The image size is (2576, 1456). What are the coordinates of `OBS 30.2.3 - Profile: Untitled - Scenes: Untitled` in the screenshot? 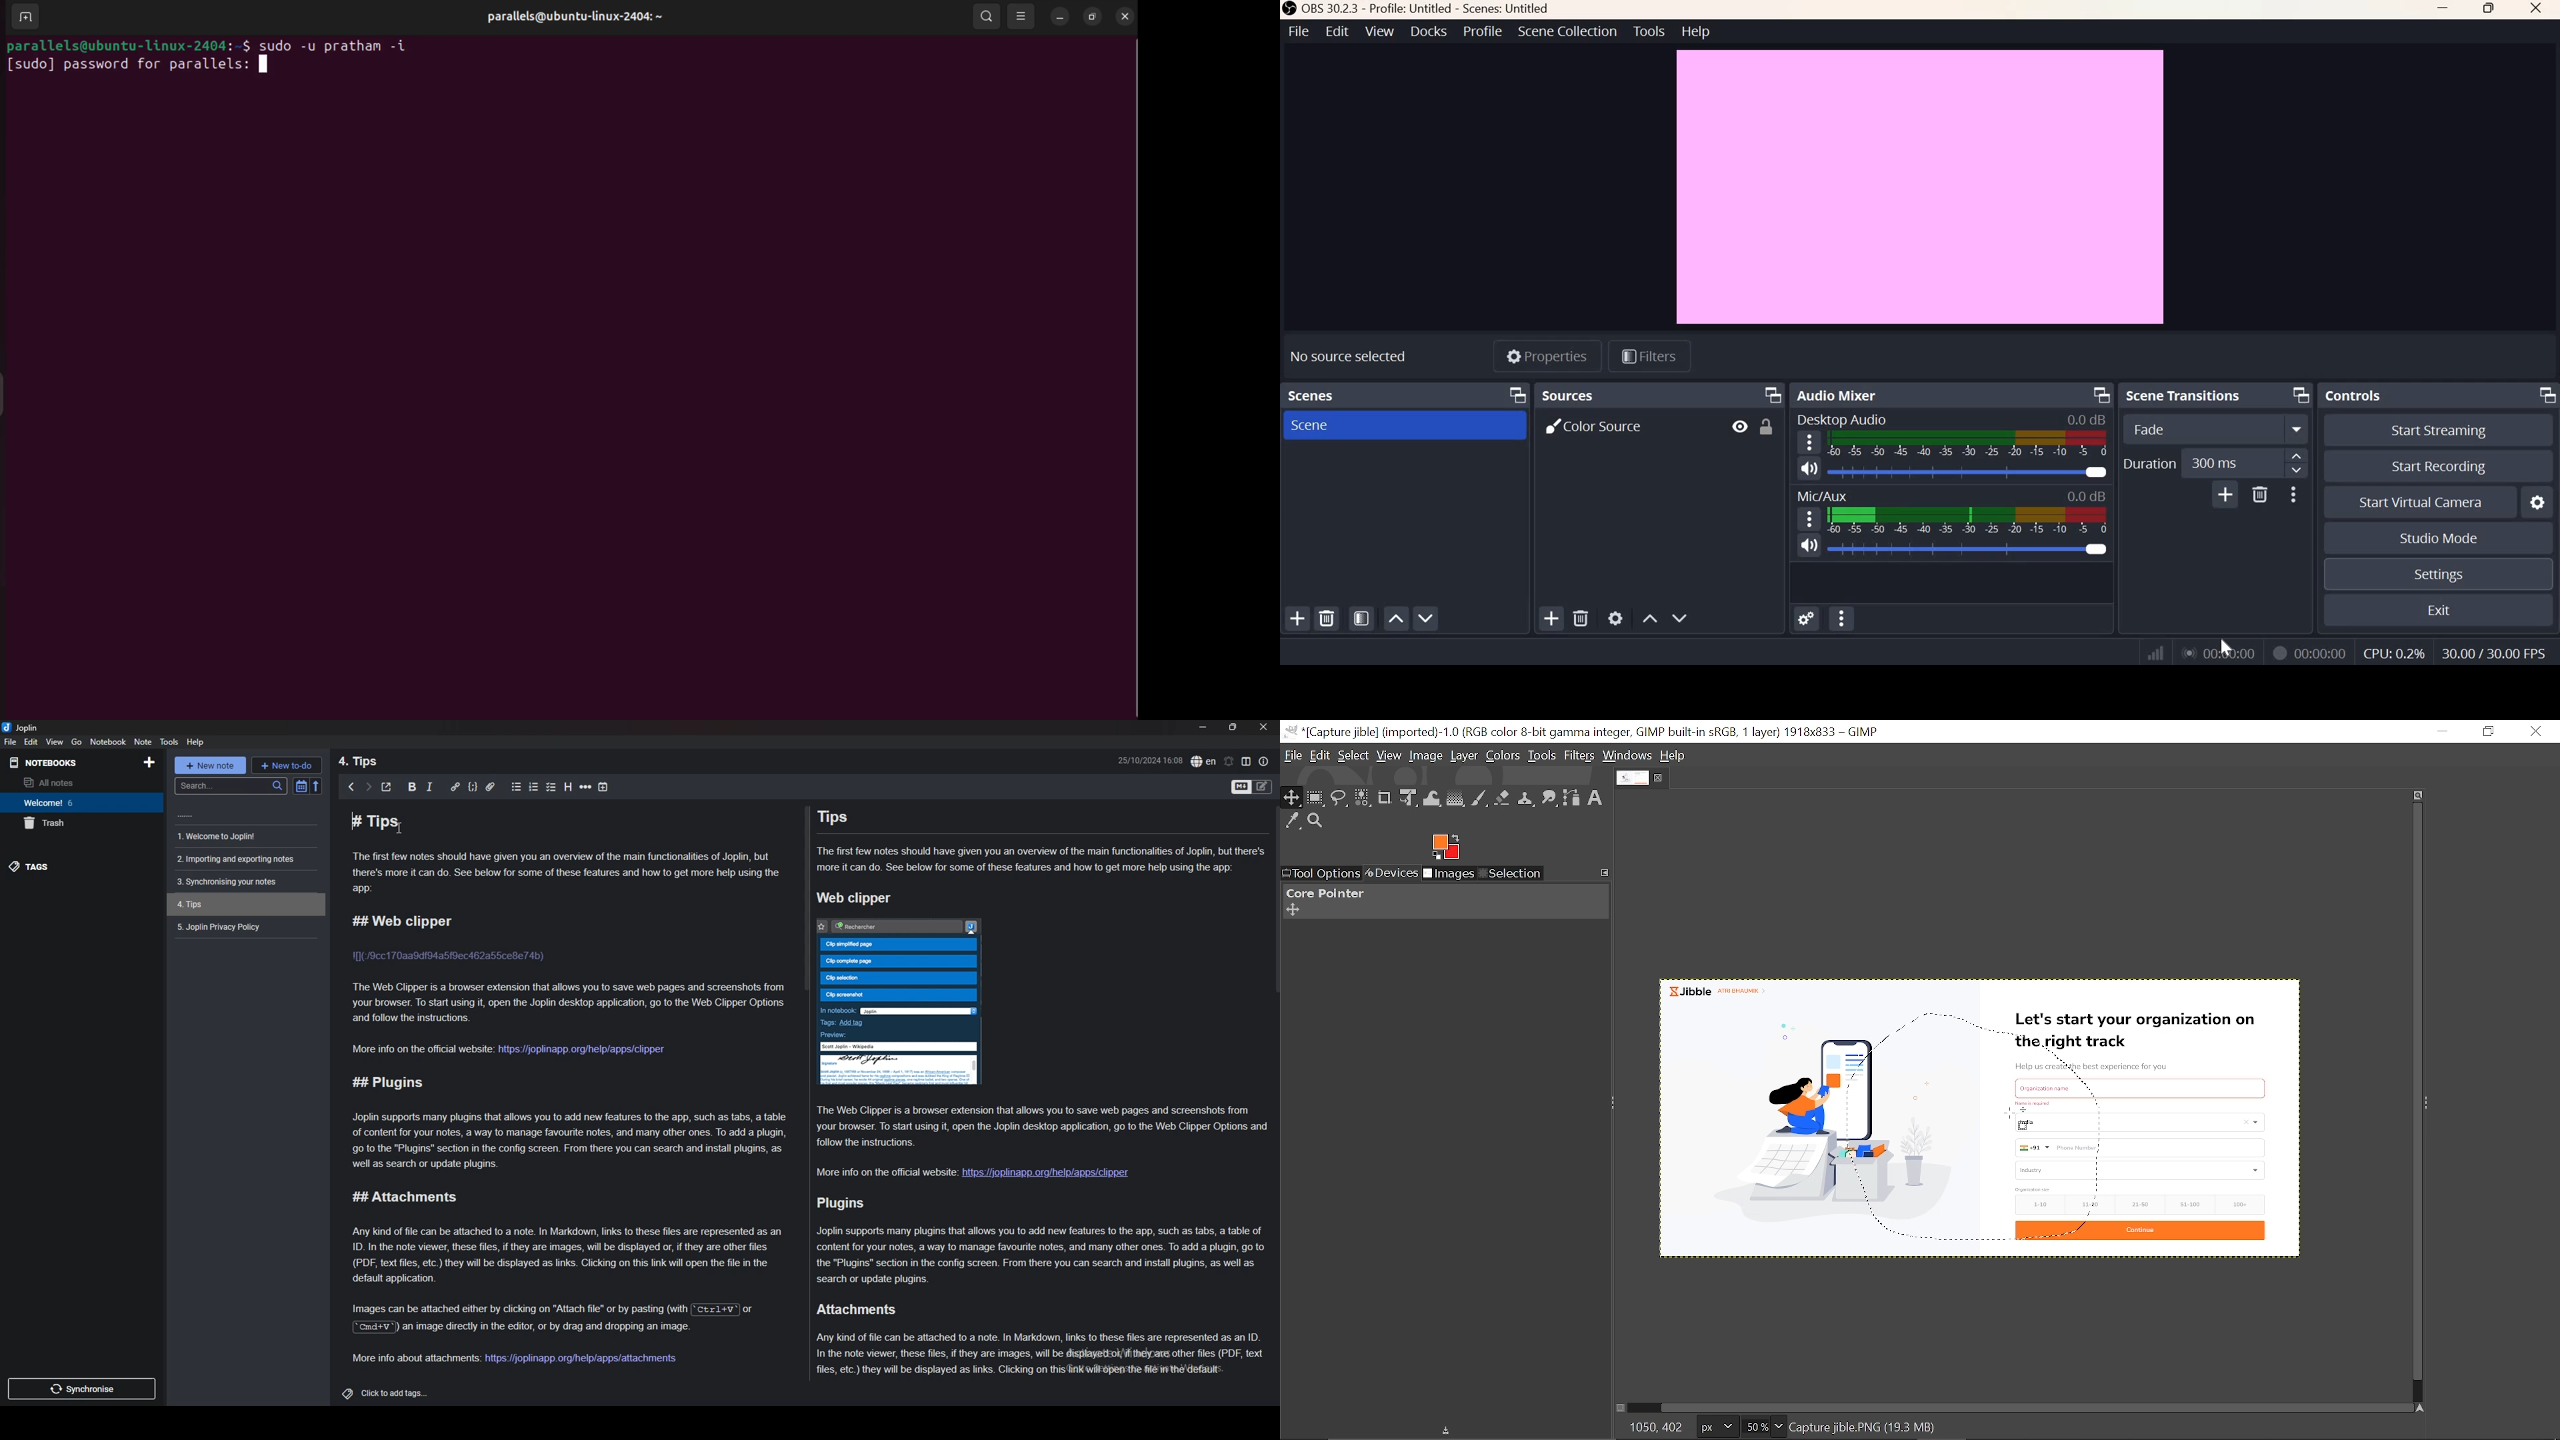 It's located at (1415, 9).